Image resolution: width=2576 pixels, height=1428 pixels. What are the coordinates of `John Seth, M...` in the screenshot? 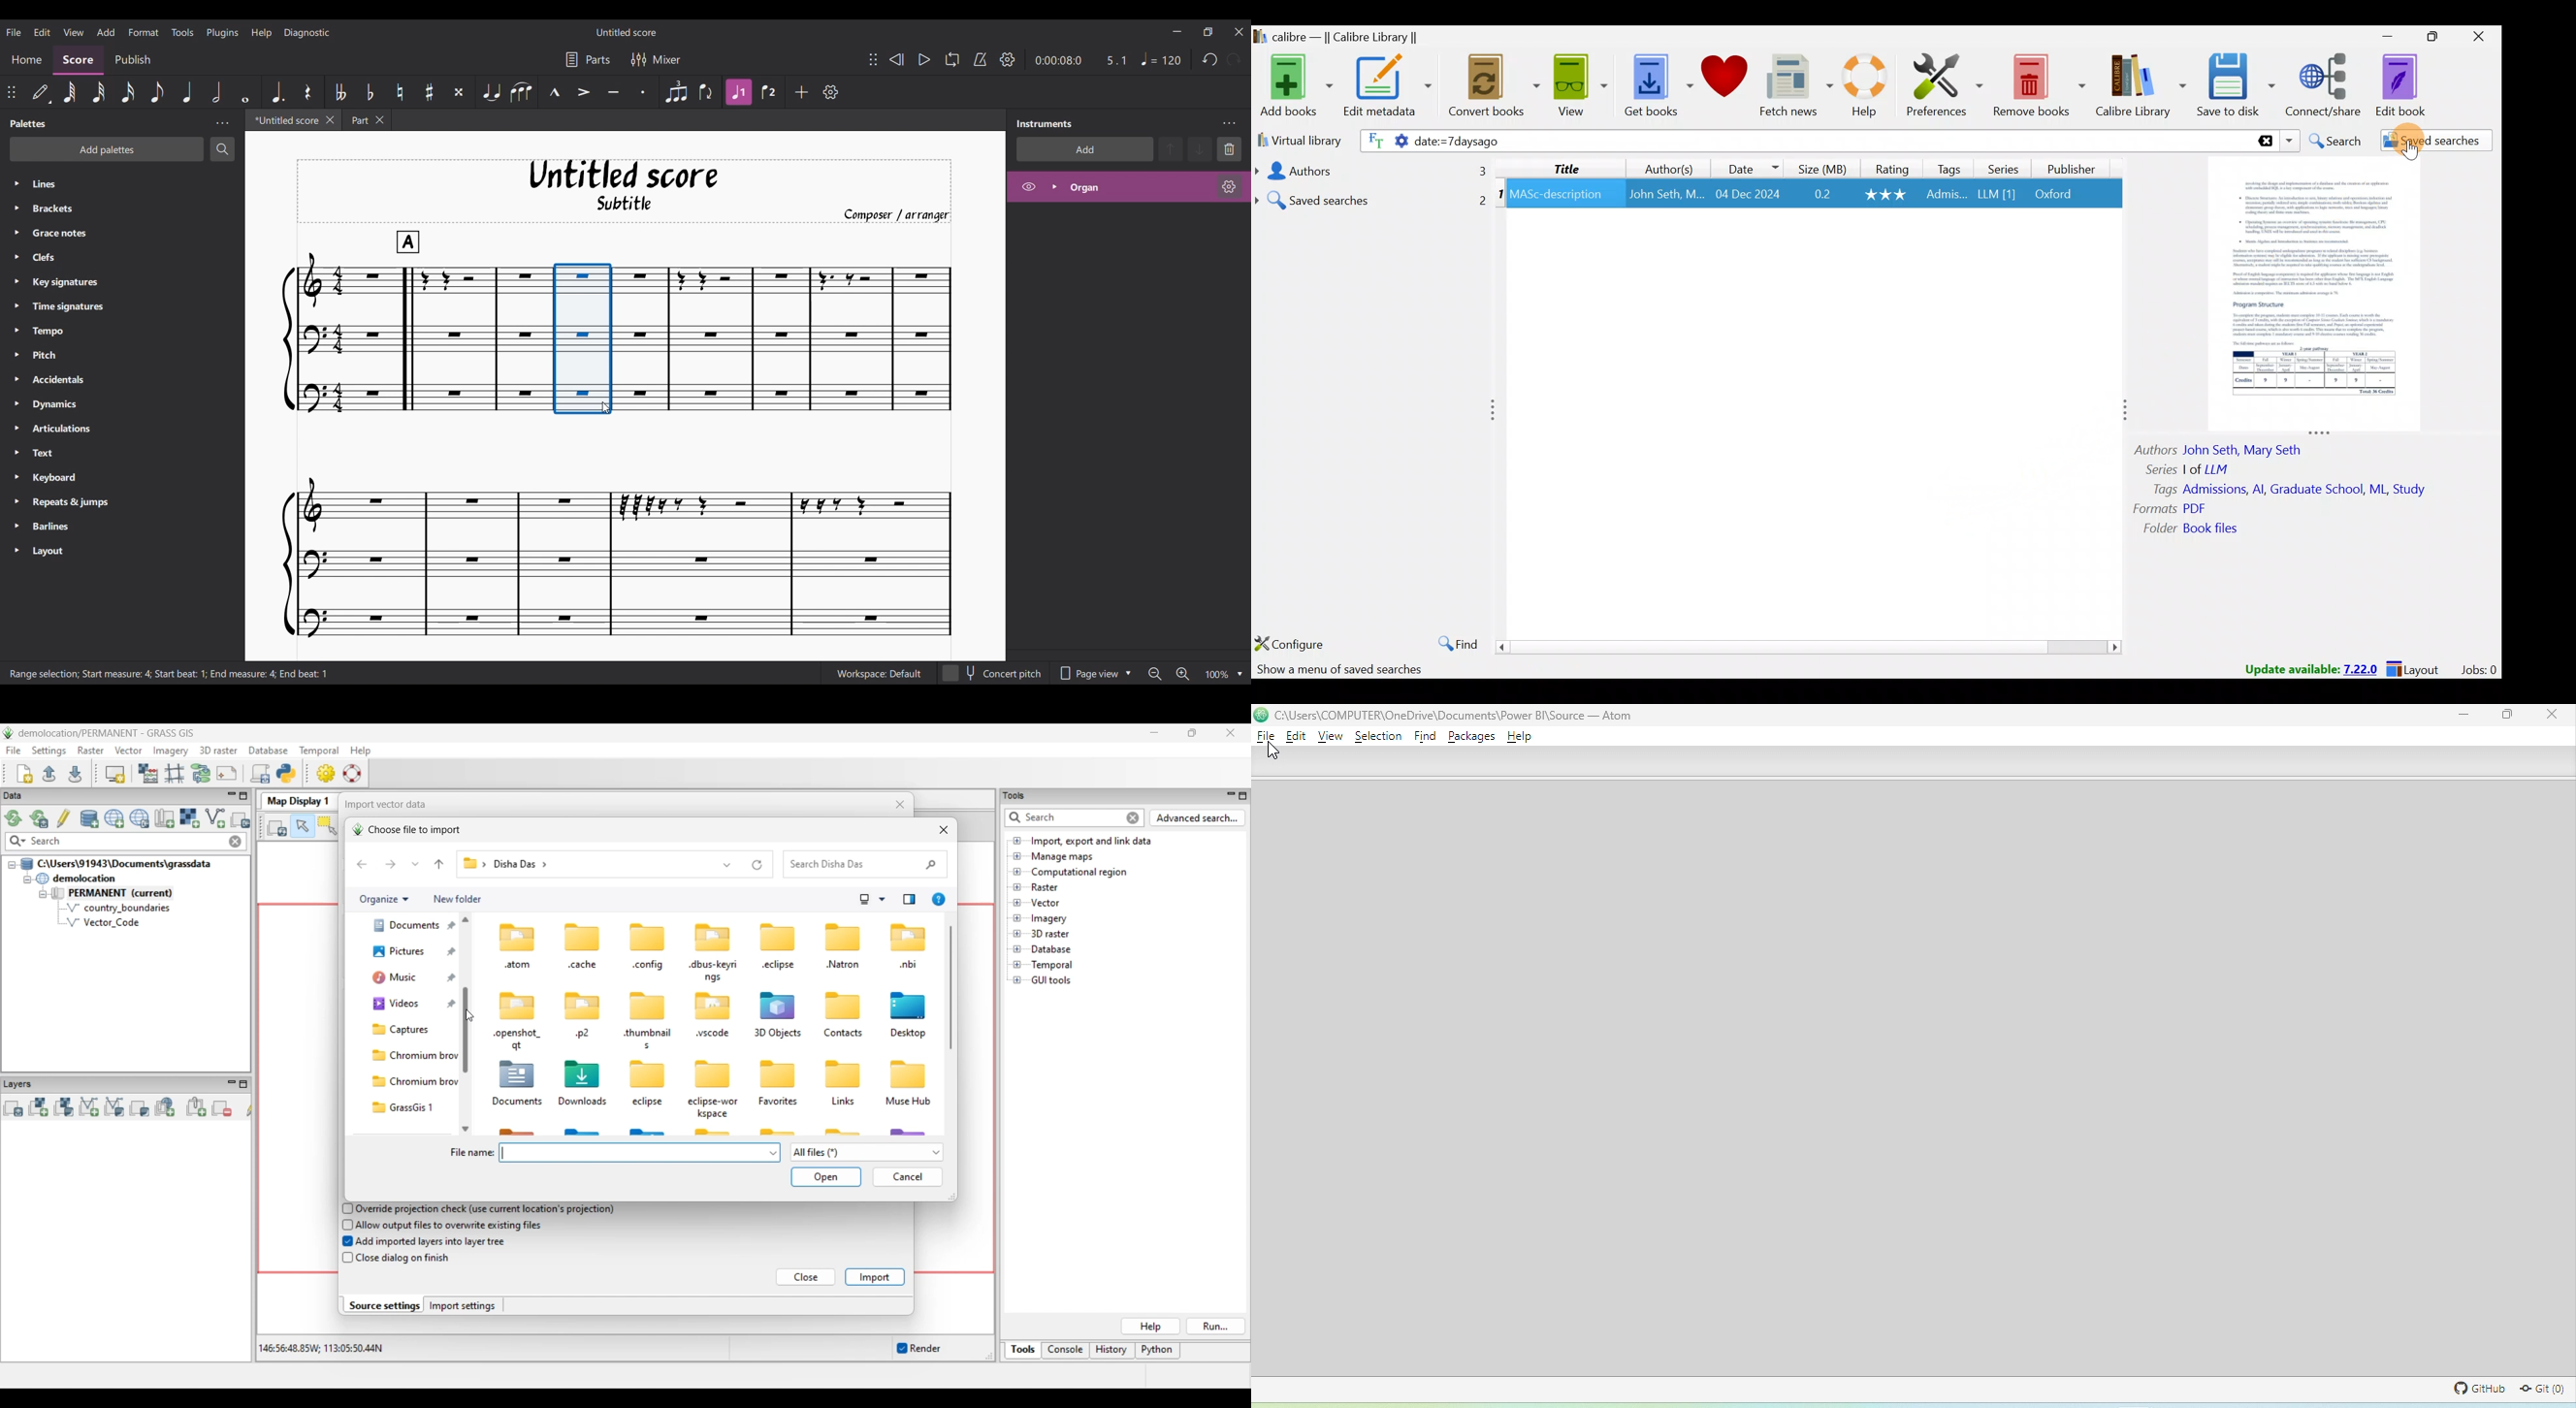 It's located at (1666, 194).